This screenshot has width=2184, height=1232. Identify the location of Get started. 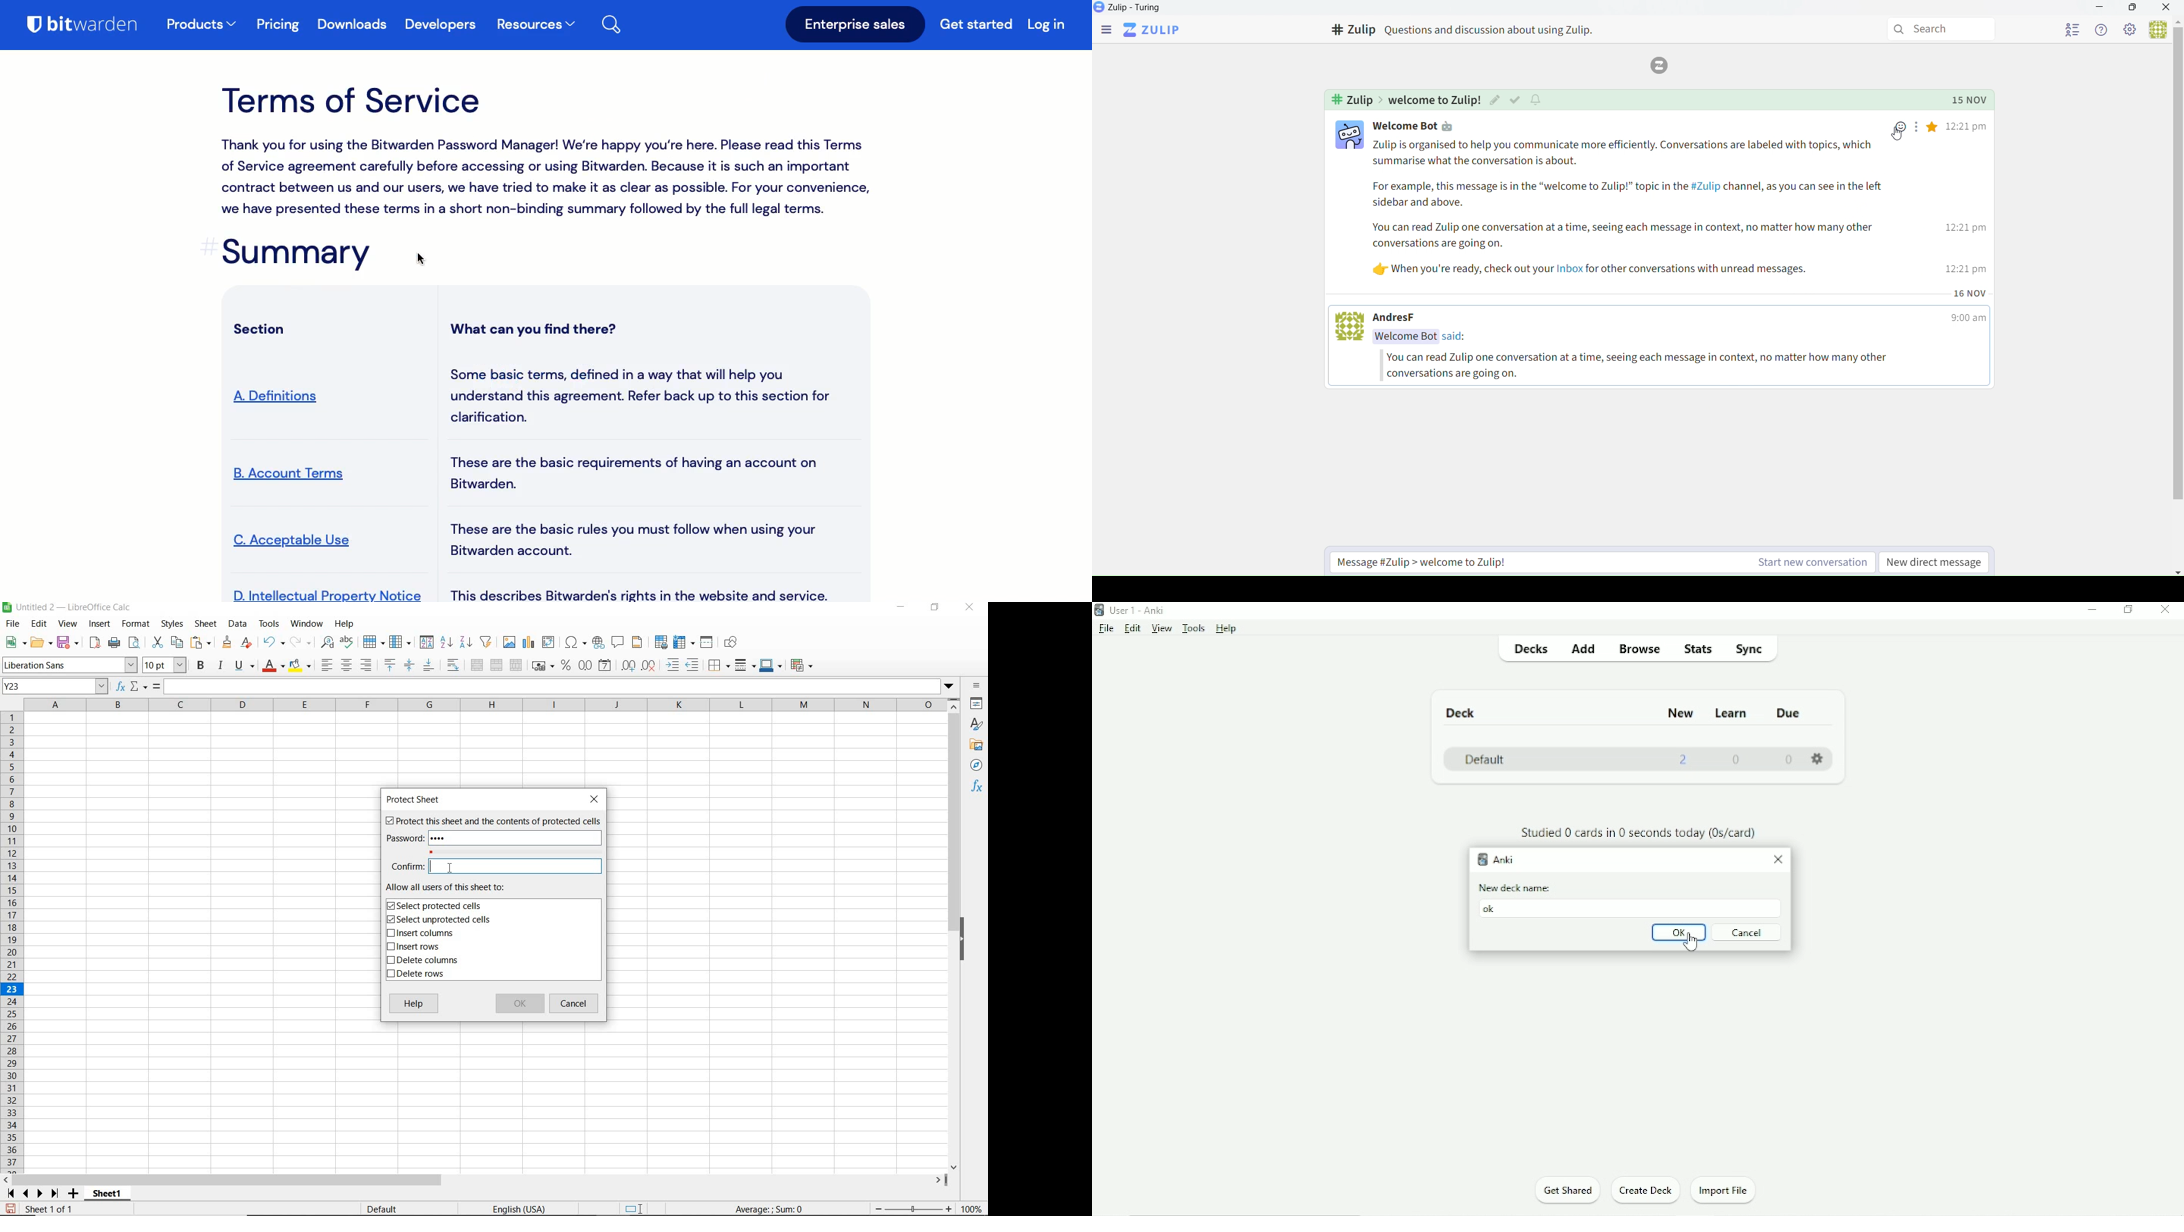
(978, 27).